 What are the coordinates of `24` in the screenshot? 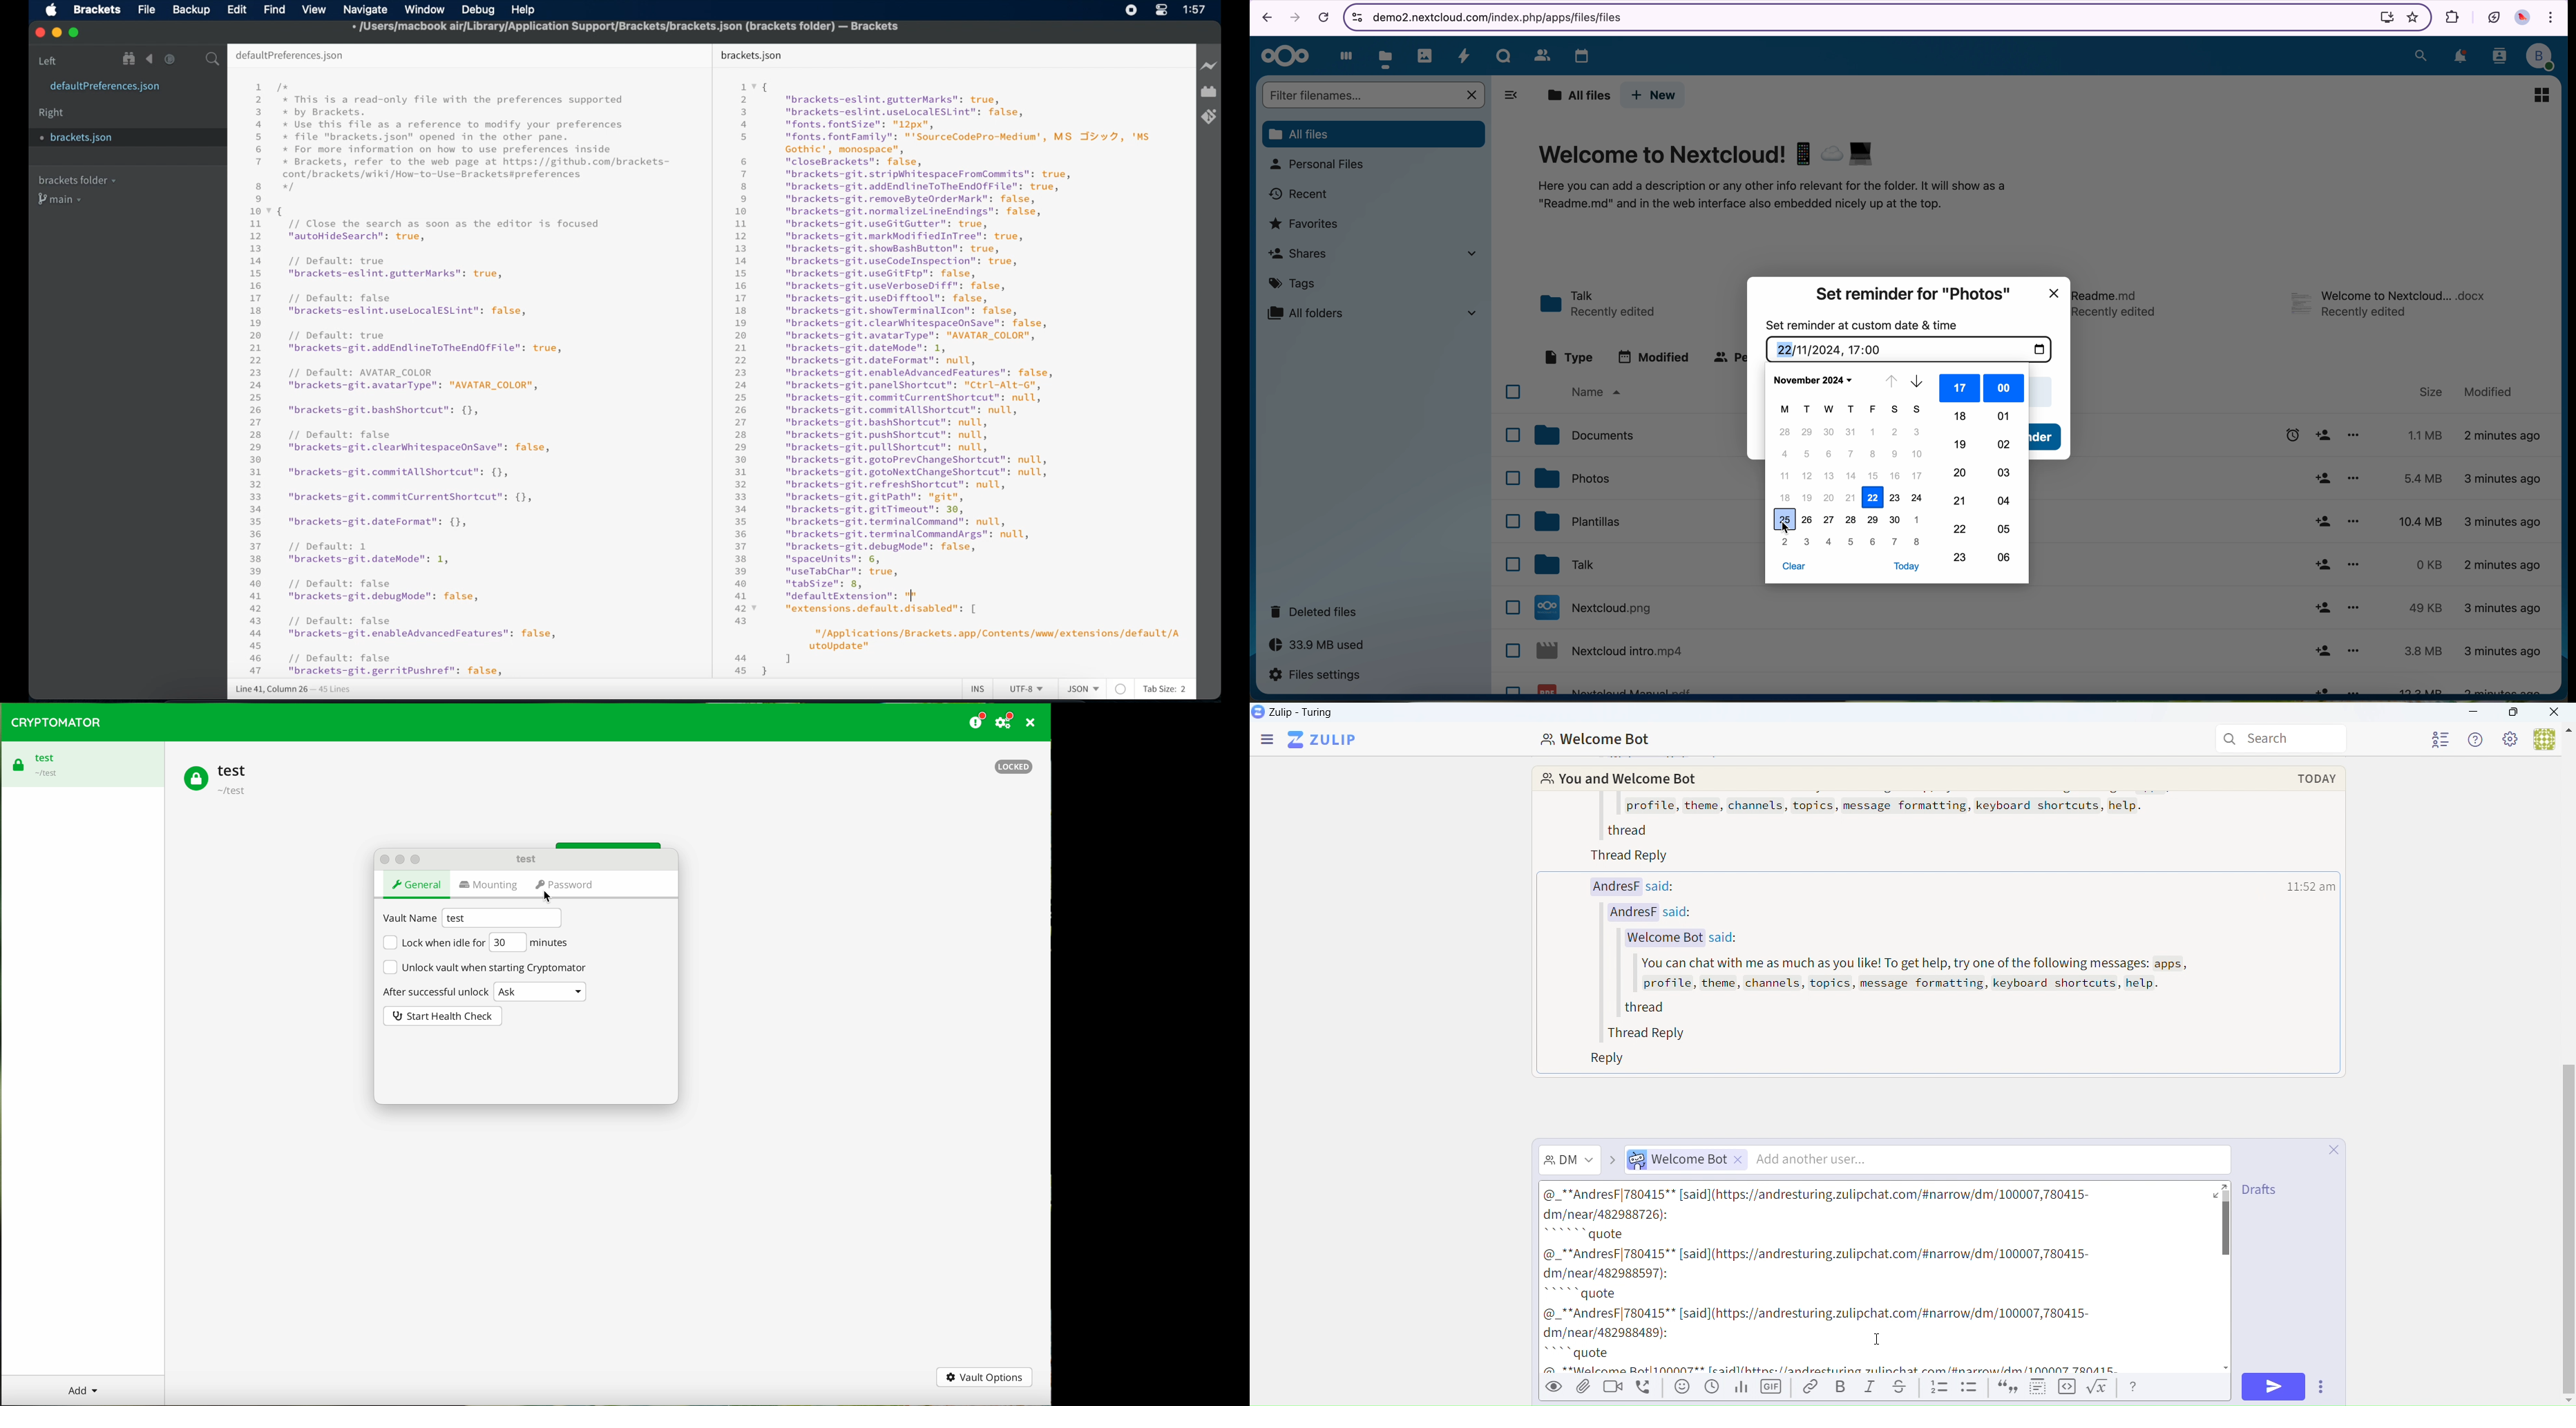 It's located at (1916, 499).